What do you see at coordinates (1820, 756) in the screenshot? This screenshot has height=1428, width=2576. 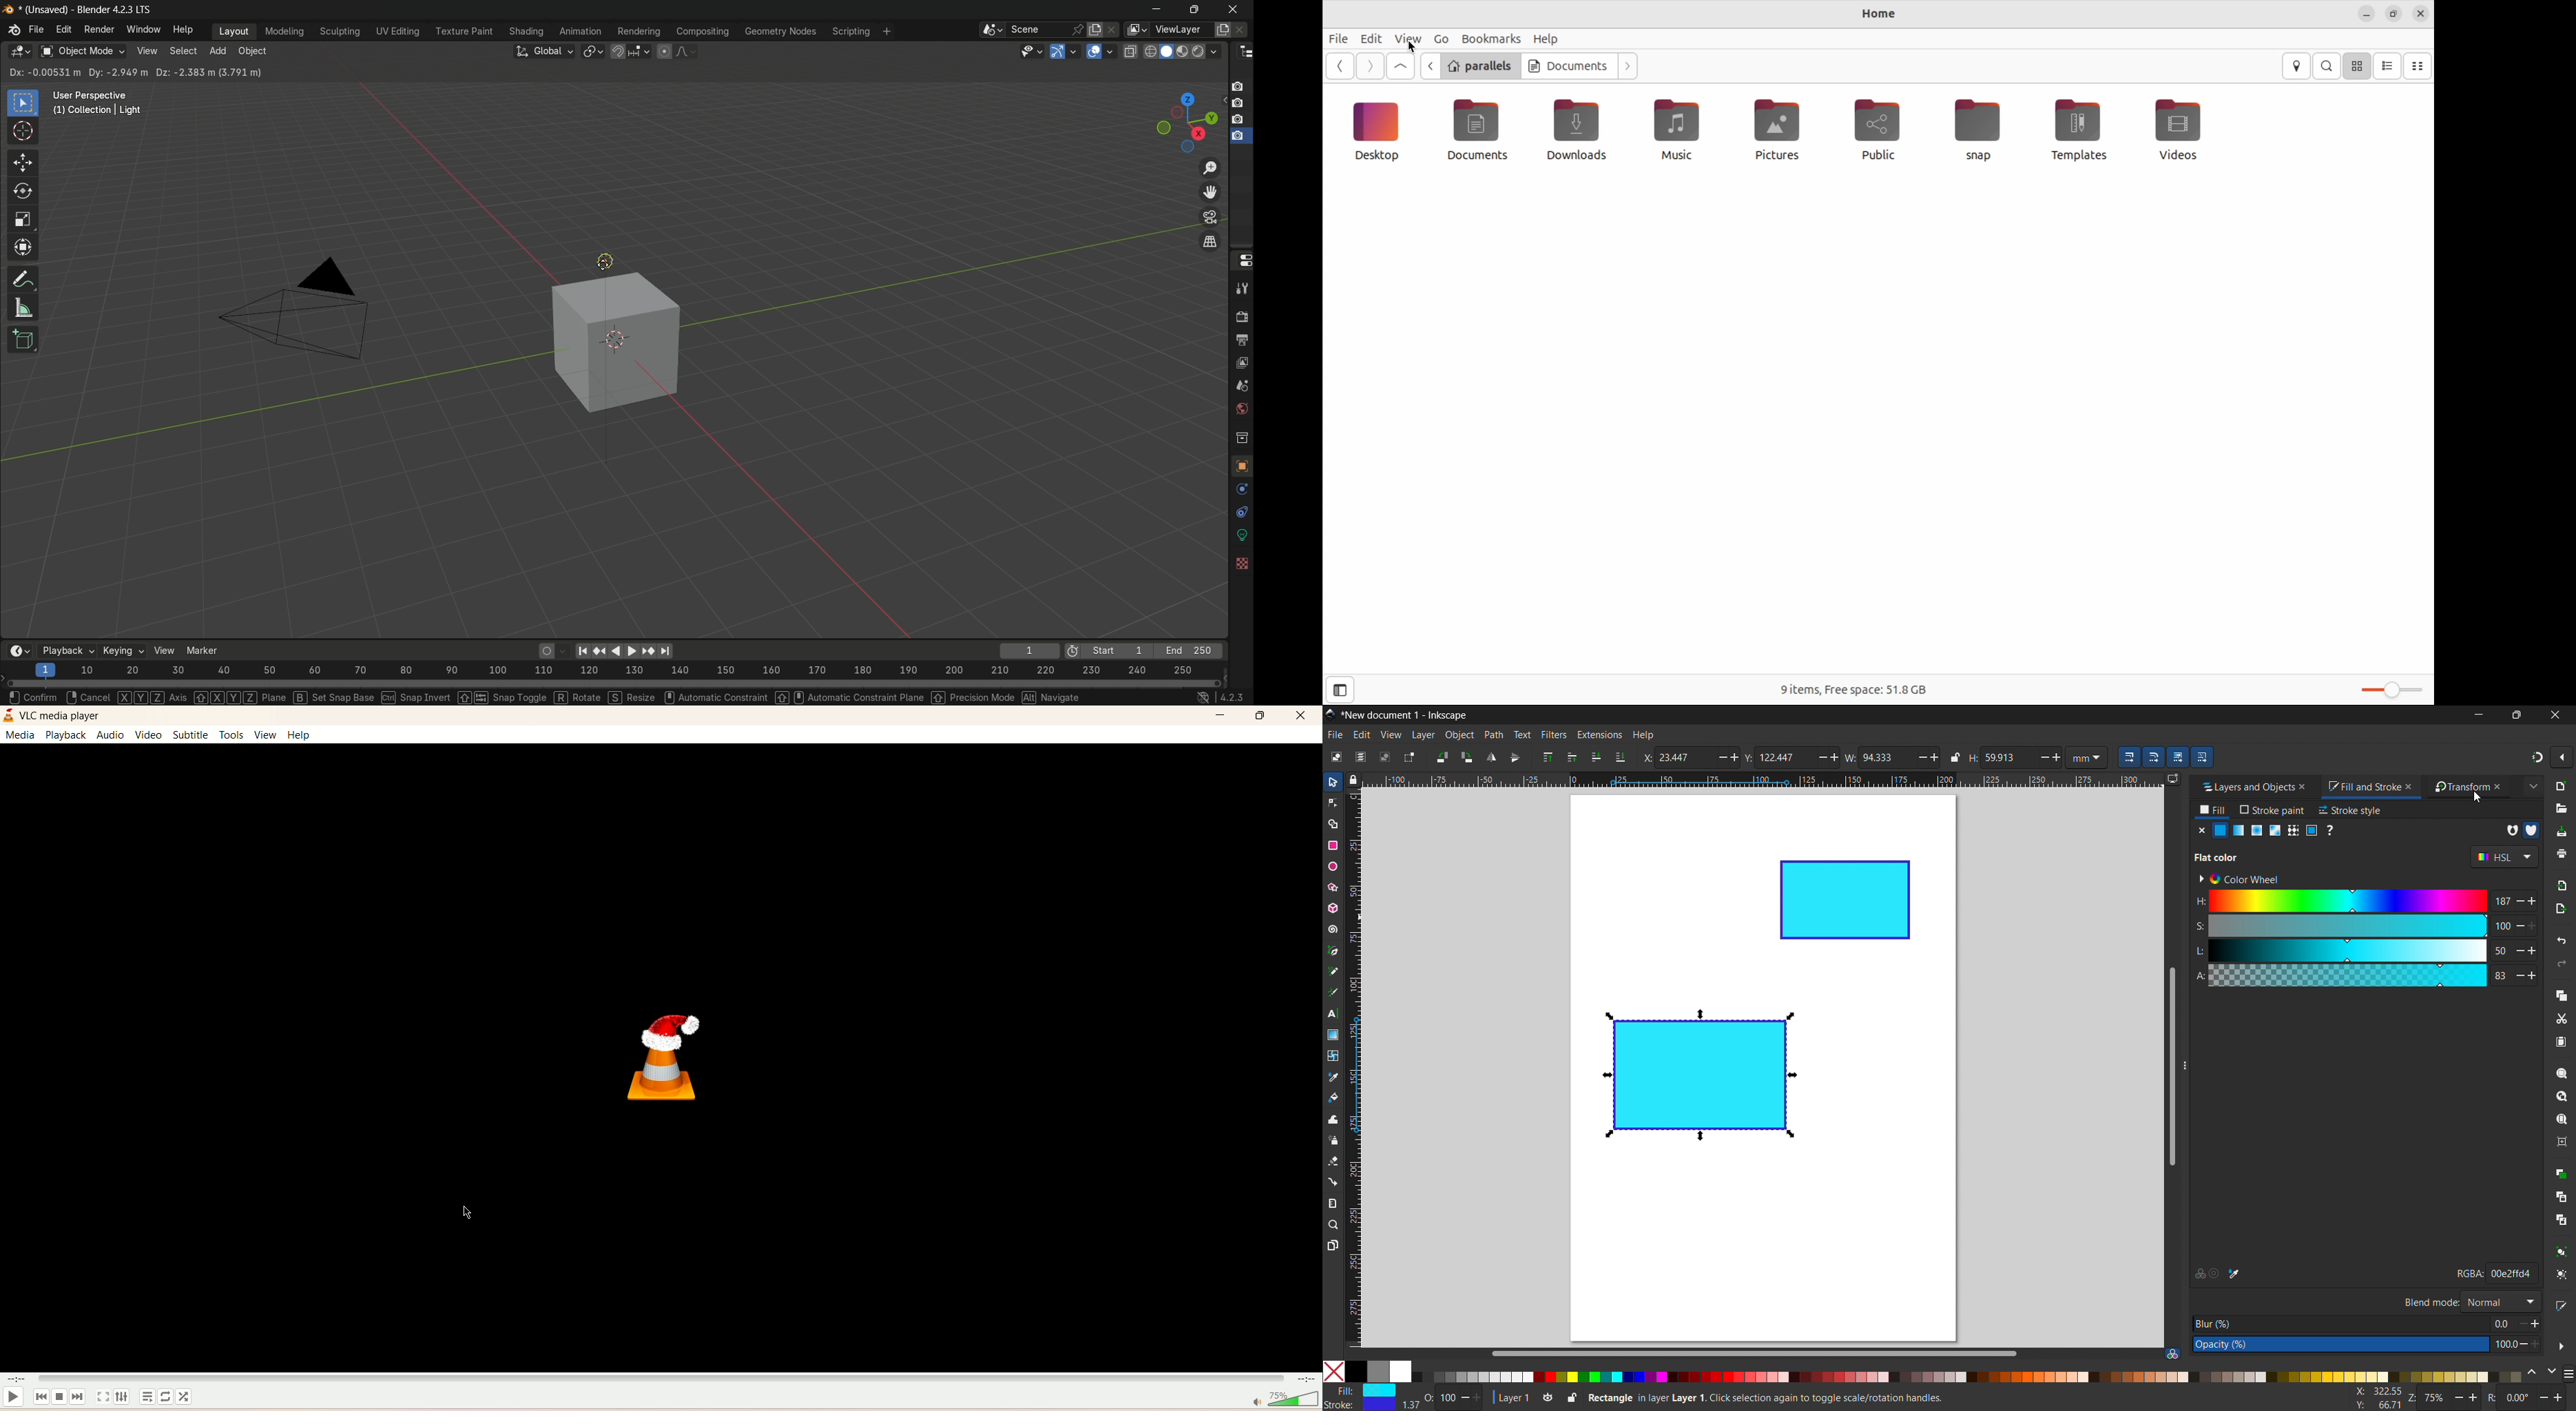 I see `Minus/ Decrease` at bounding box center [1820, 756].